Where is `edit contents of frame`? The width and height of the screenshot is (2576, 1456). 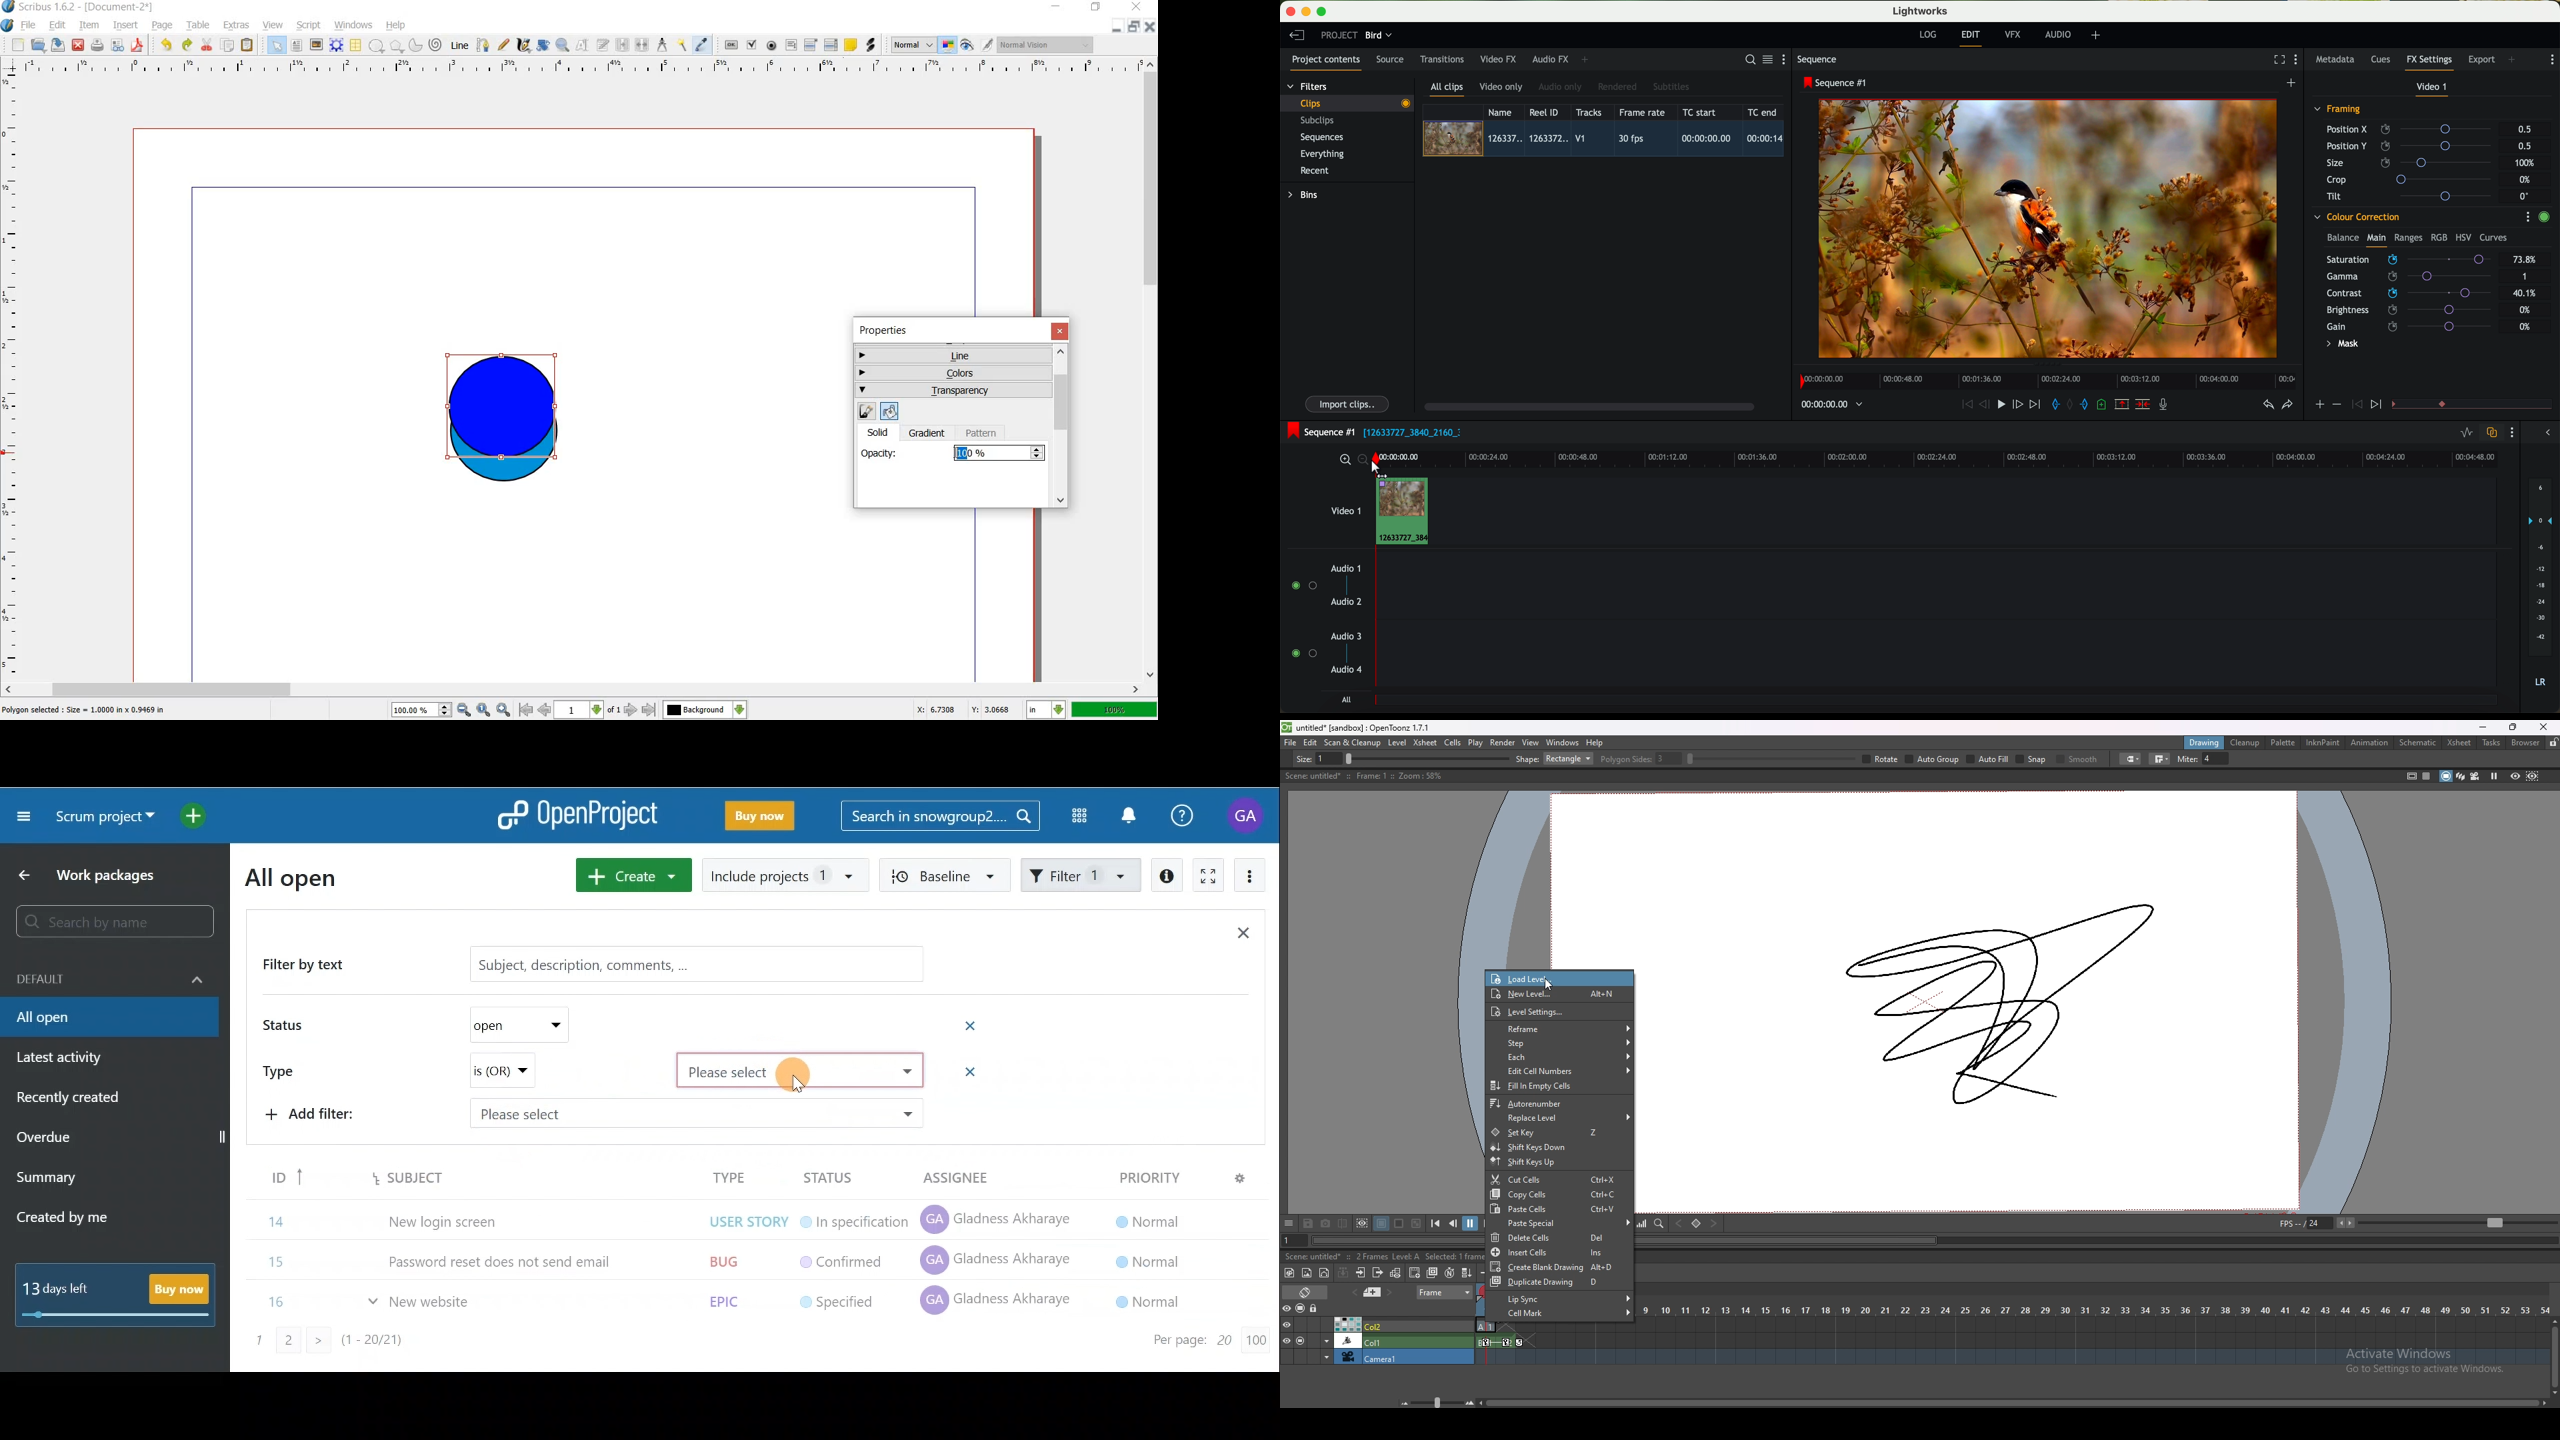
edit contents of frame is located at coordinates (581, 45).